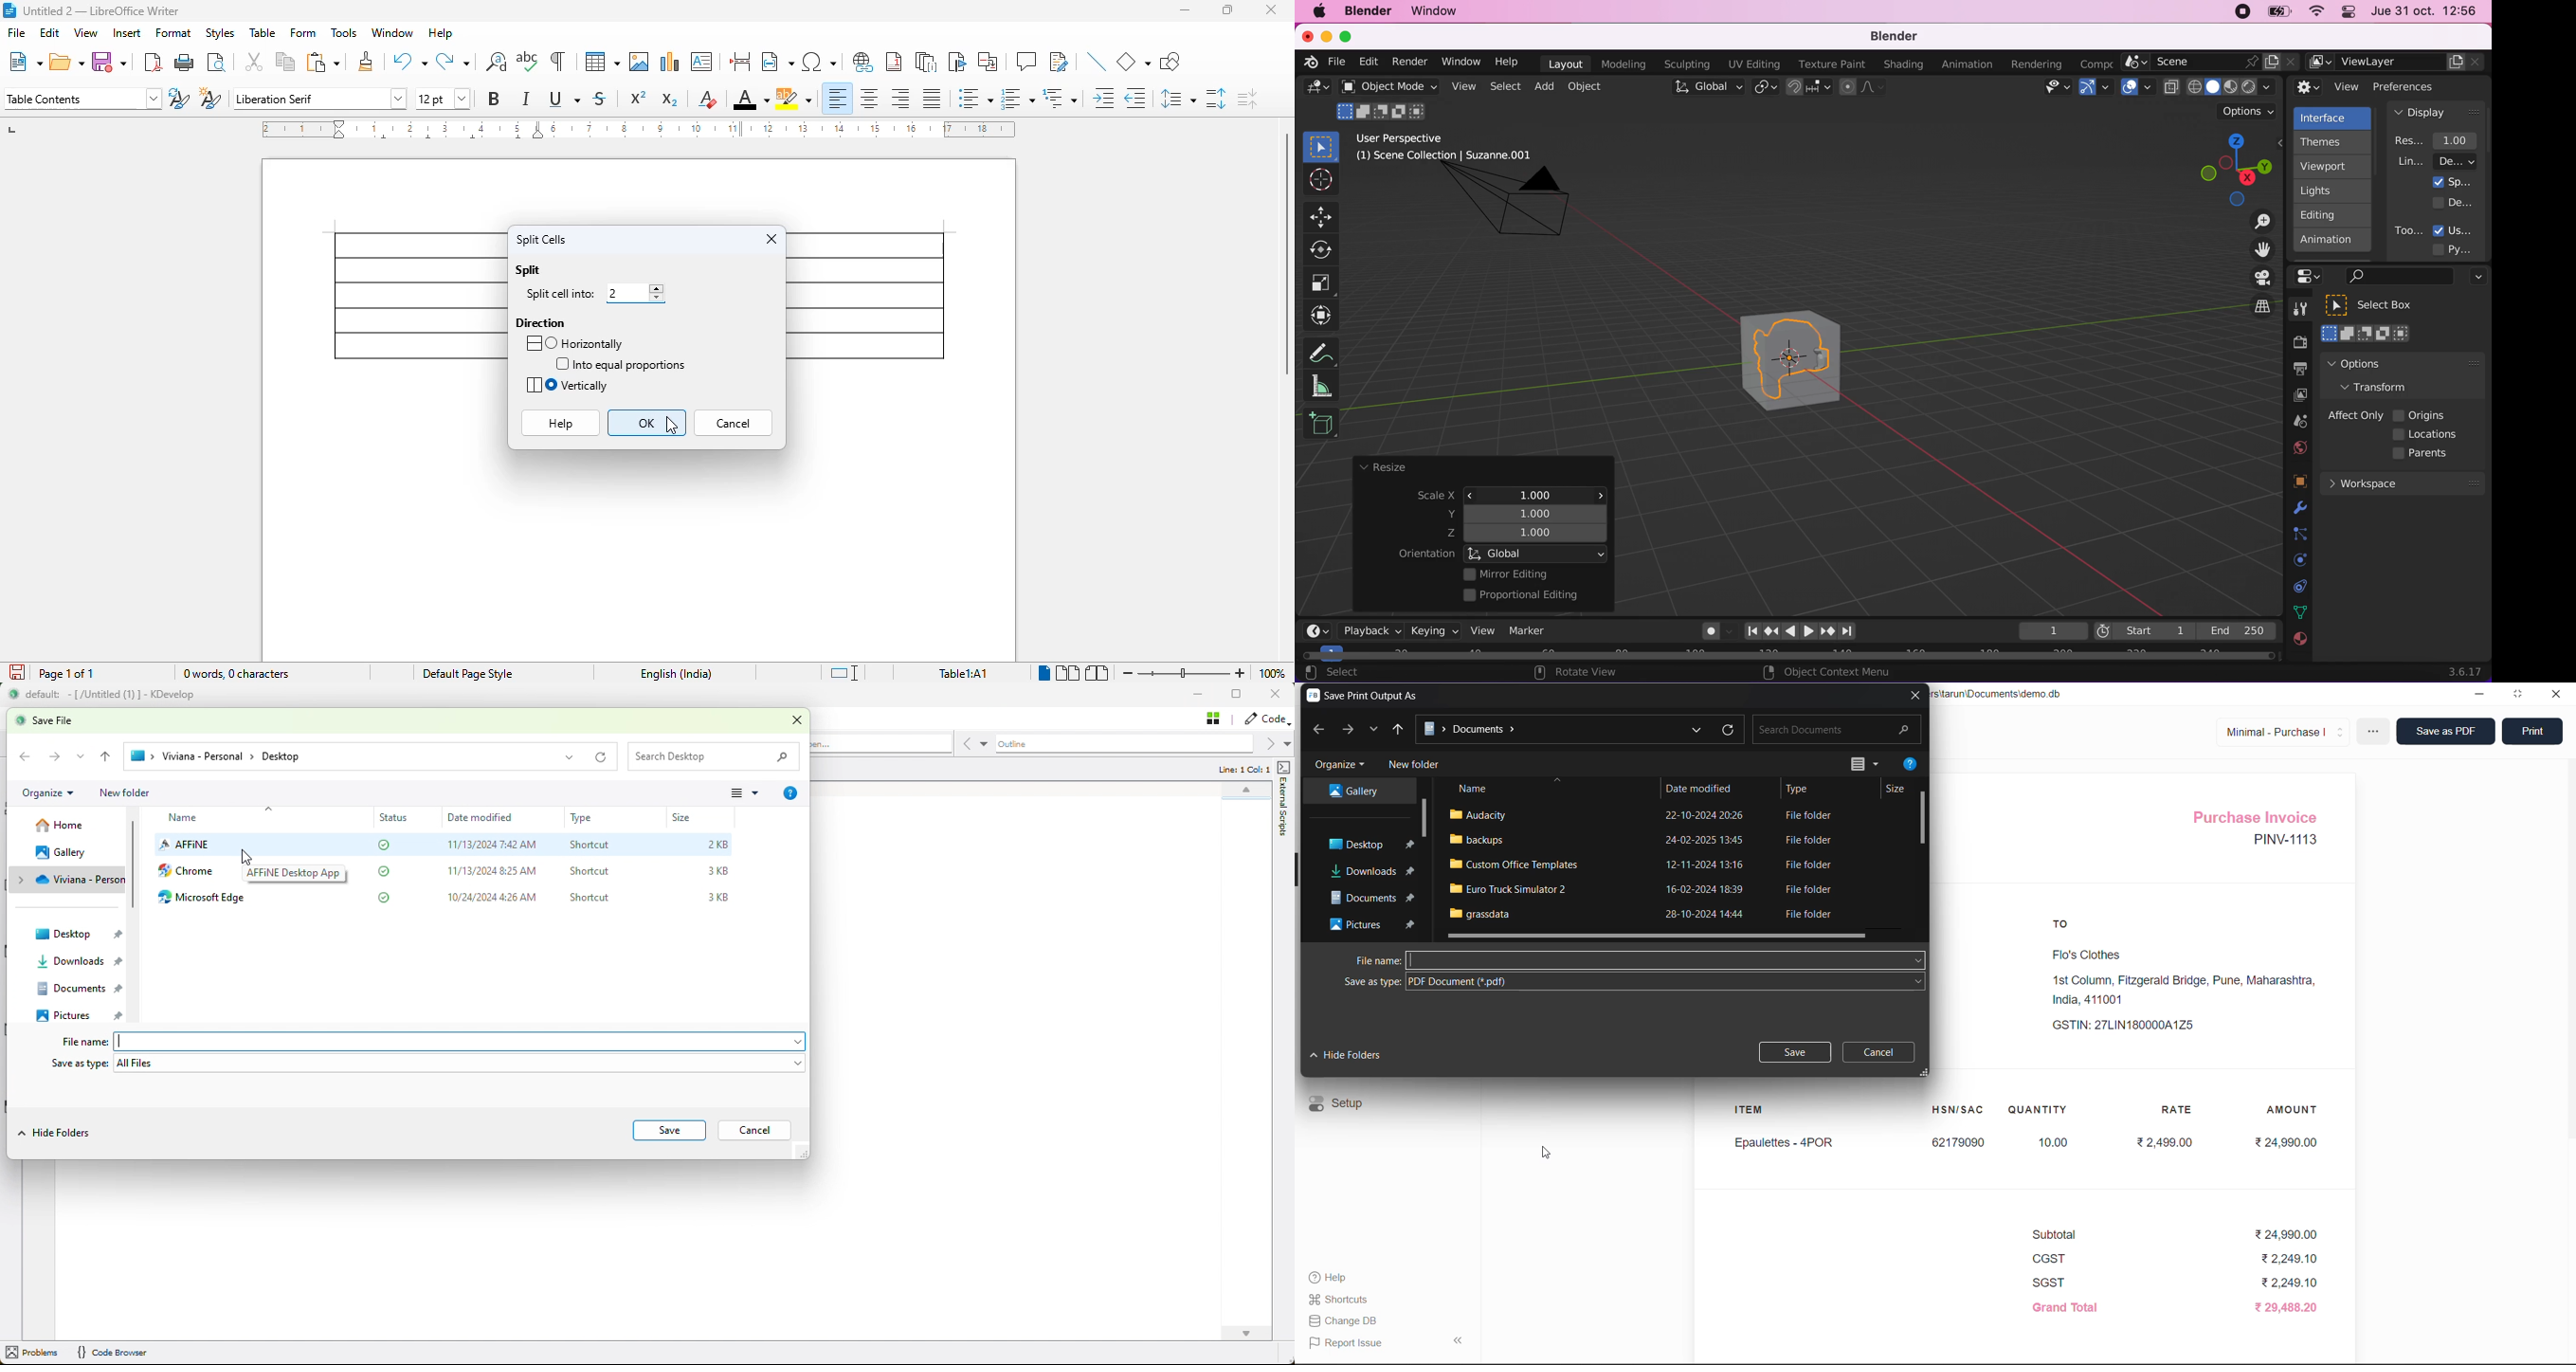 This screenshot has width=2576, height=1372. I want to click on 24-02-2025 13:45, so click(1706, 841).